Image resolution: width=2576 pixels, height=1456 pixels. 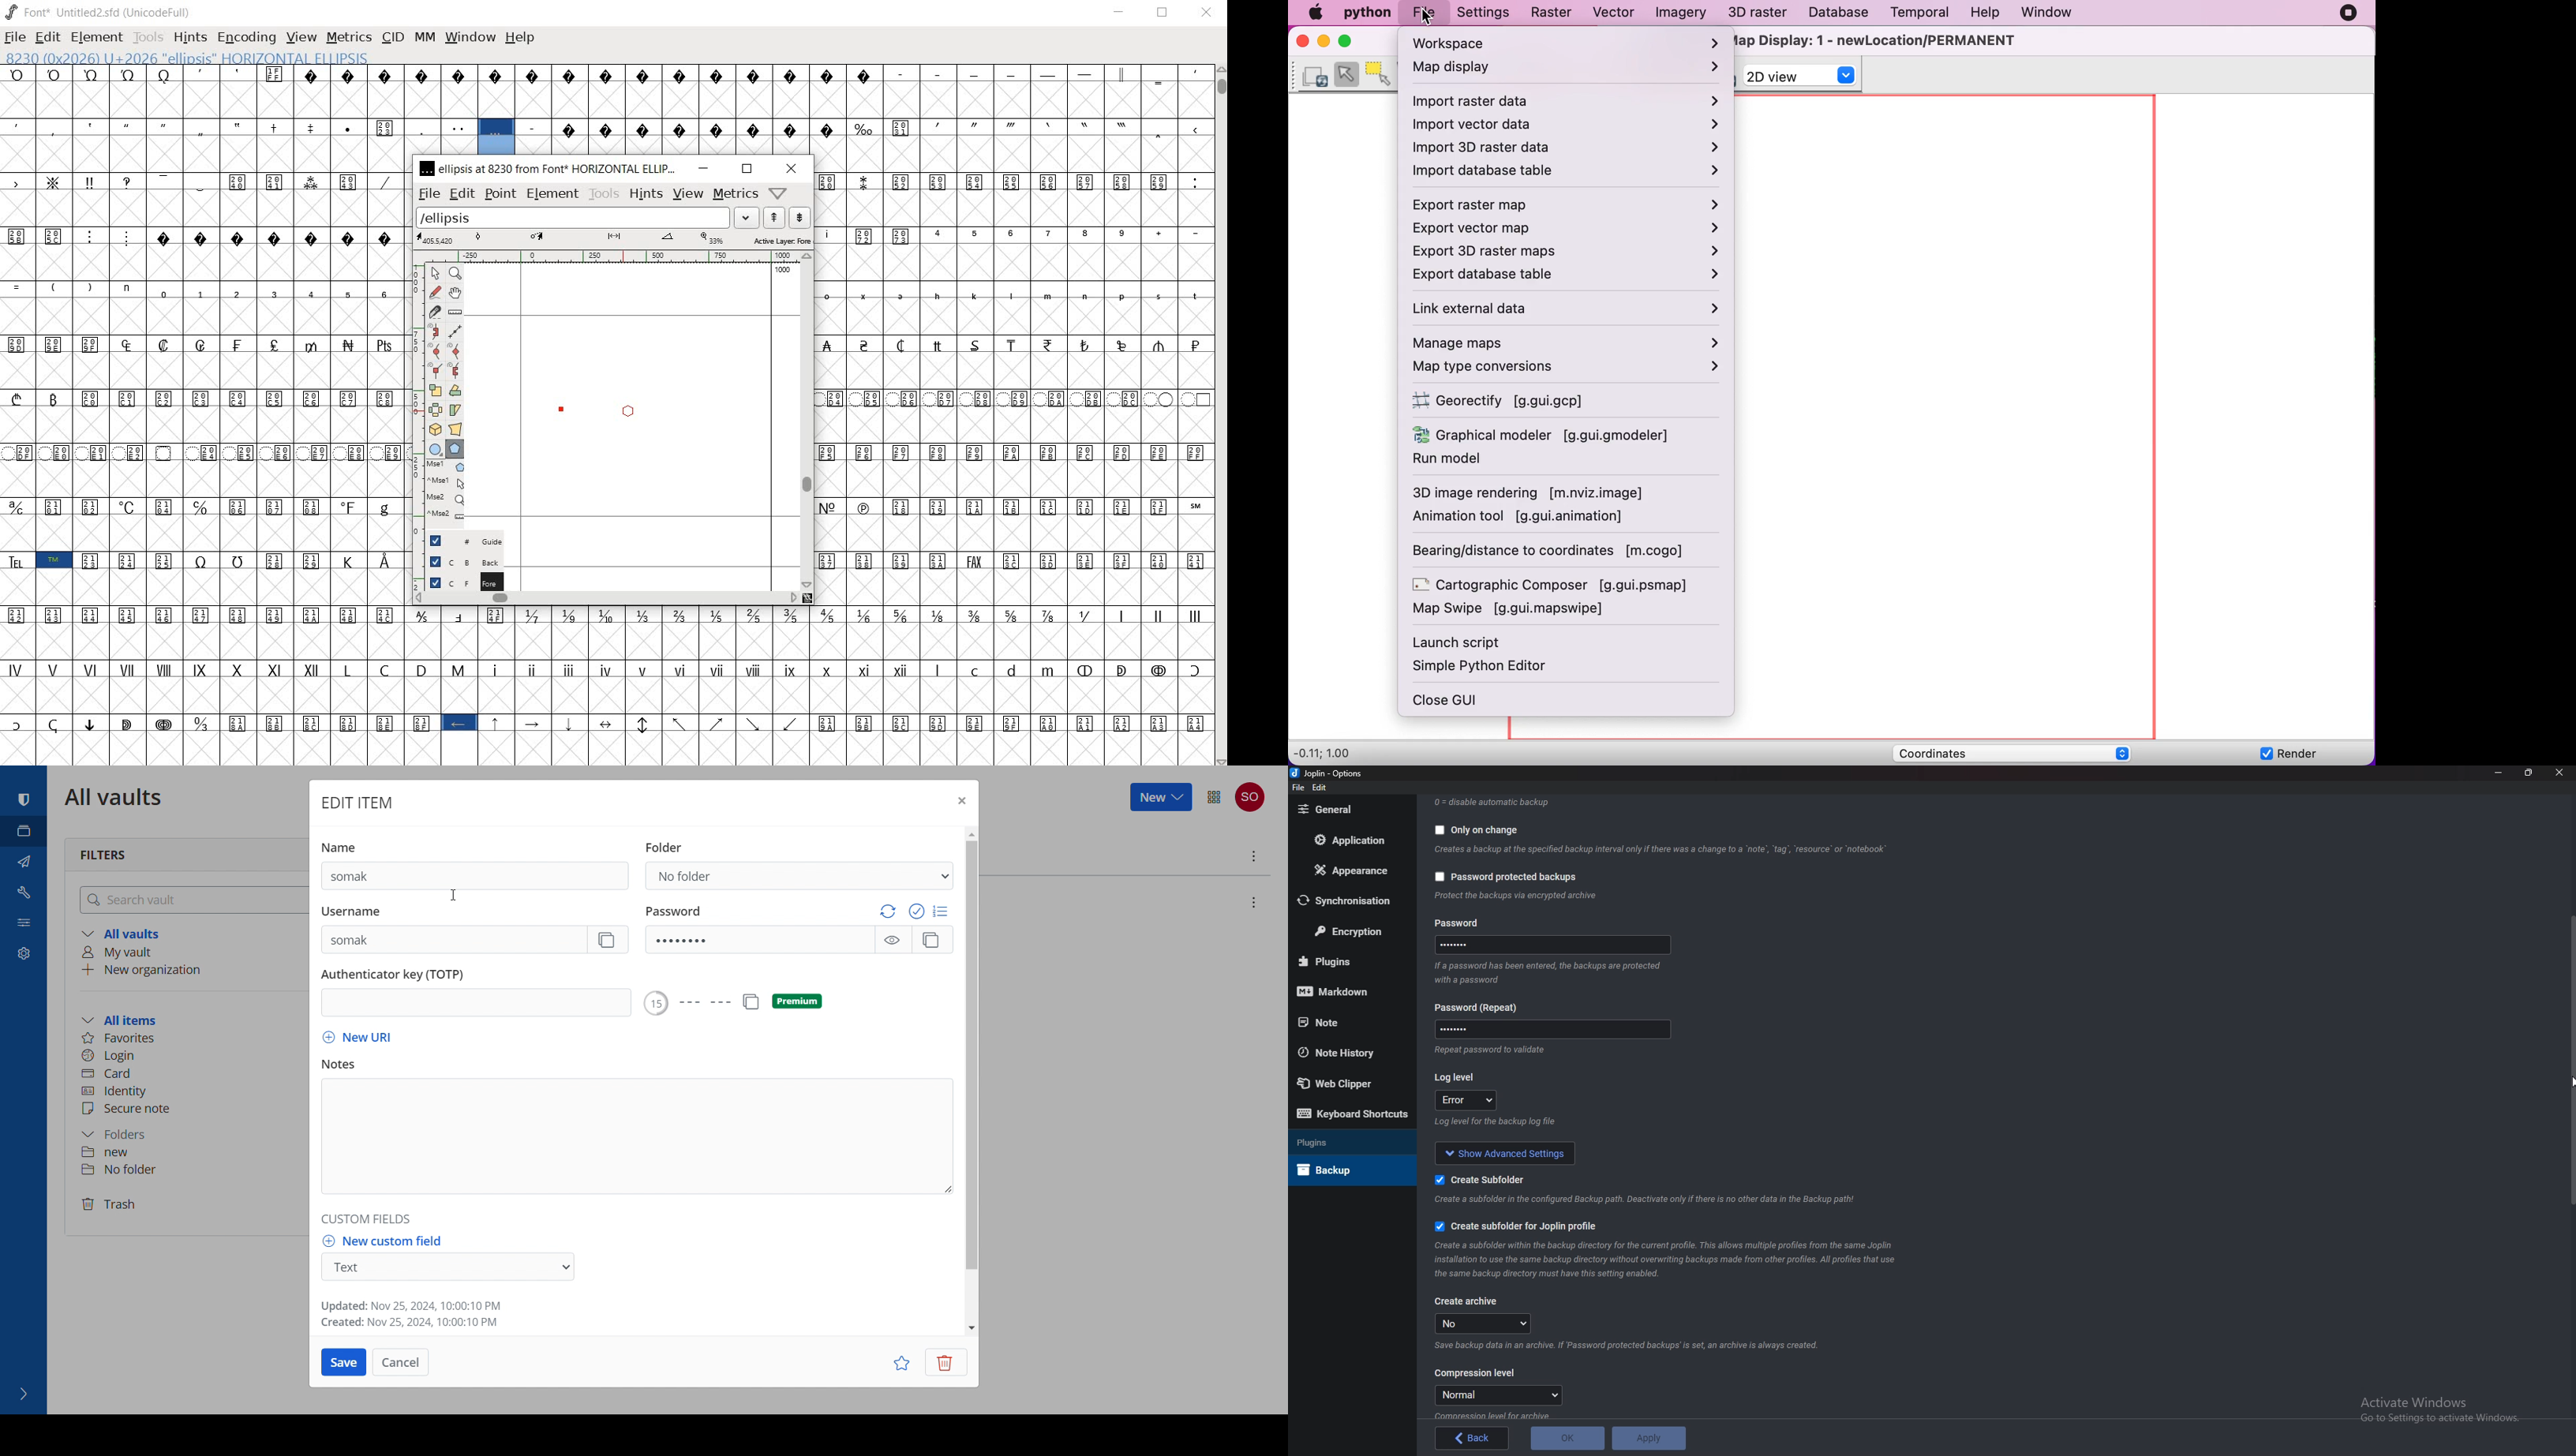 What do you see at coordinates (438, 273) in the screenshot?
I see `POINTER` at bounding box center [438, 273].